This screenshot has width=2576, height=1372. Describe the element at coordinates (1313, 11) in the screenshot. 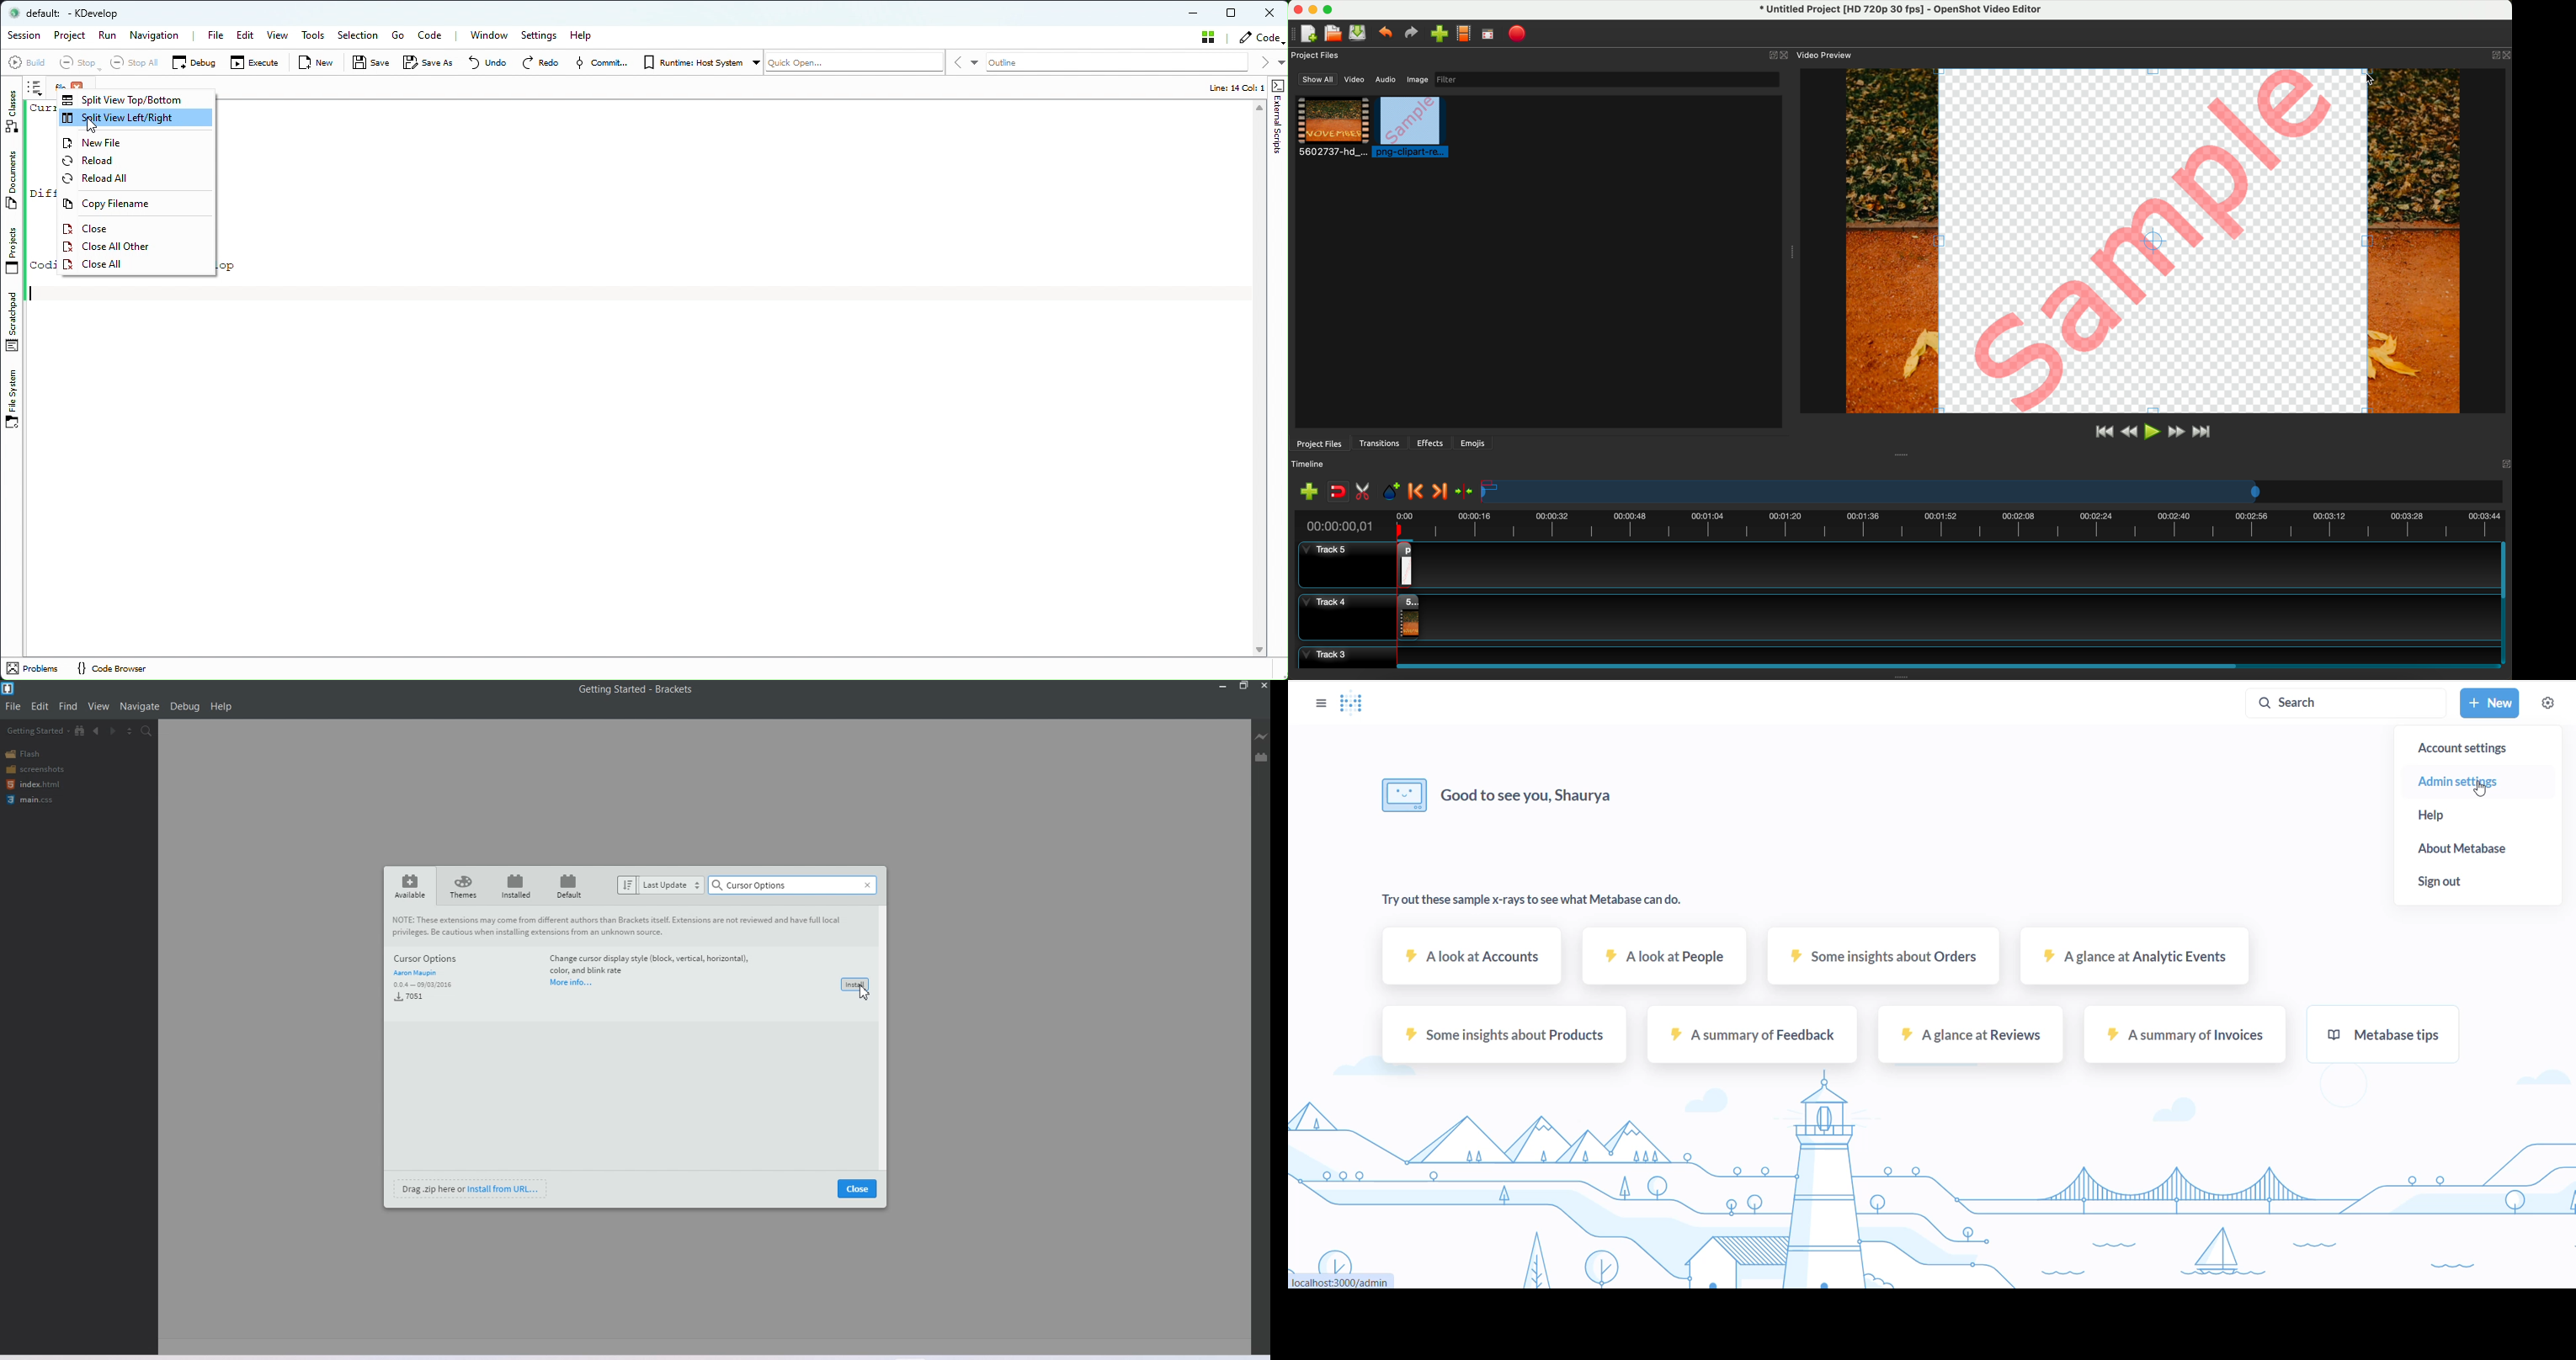

I see `minimize` at that location.